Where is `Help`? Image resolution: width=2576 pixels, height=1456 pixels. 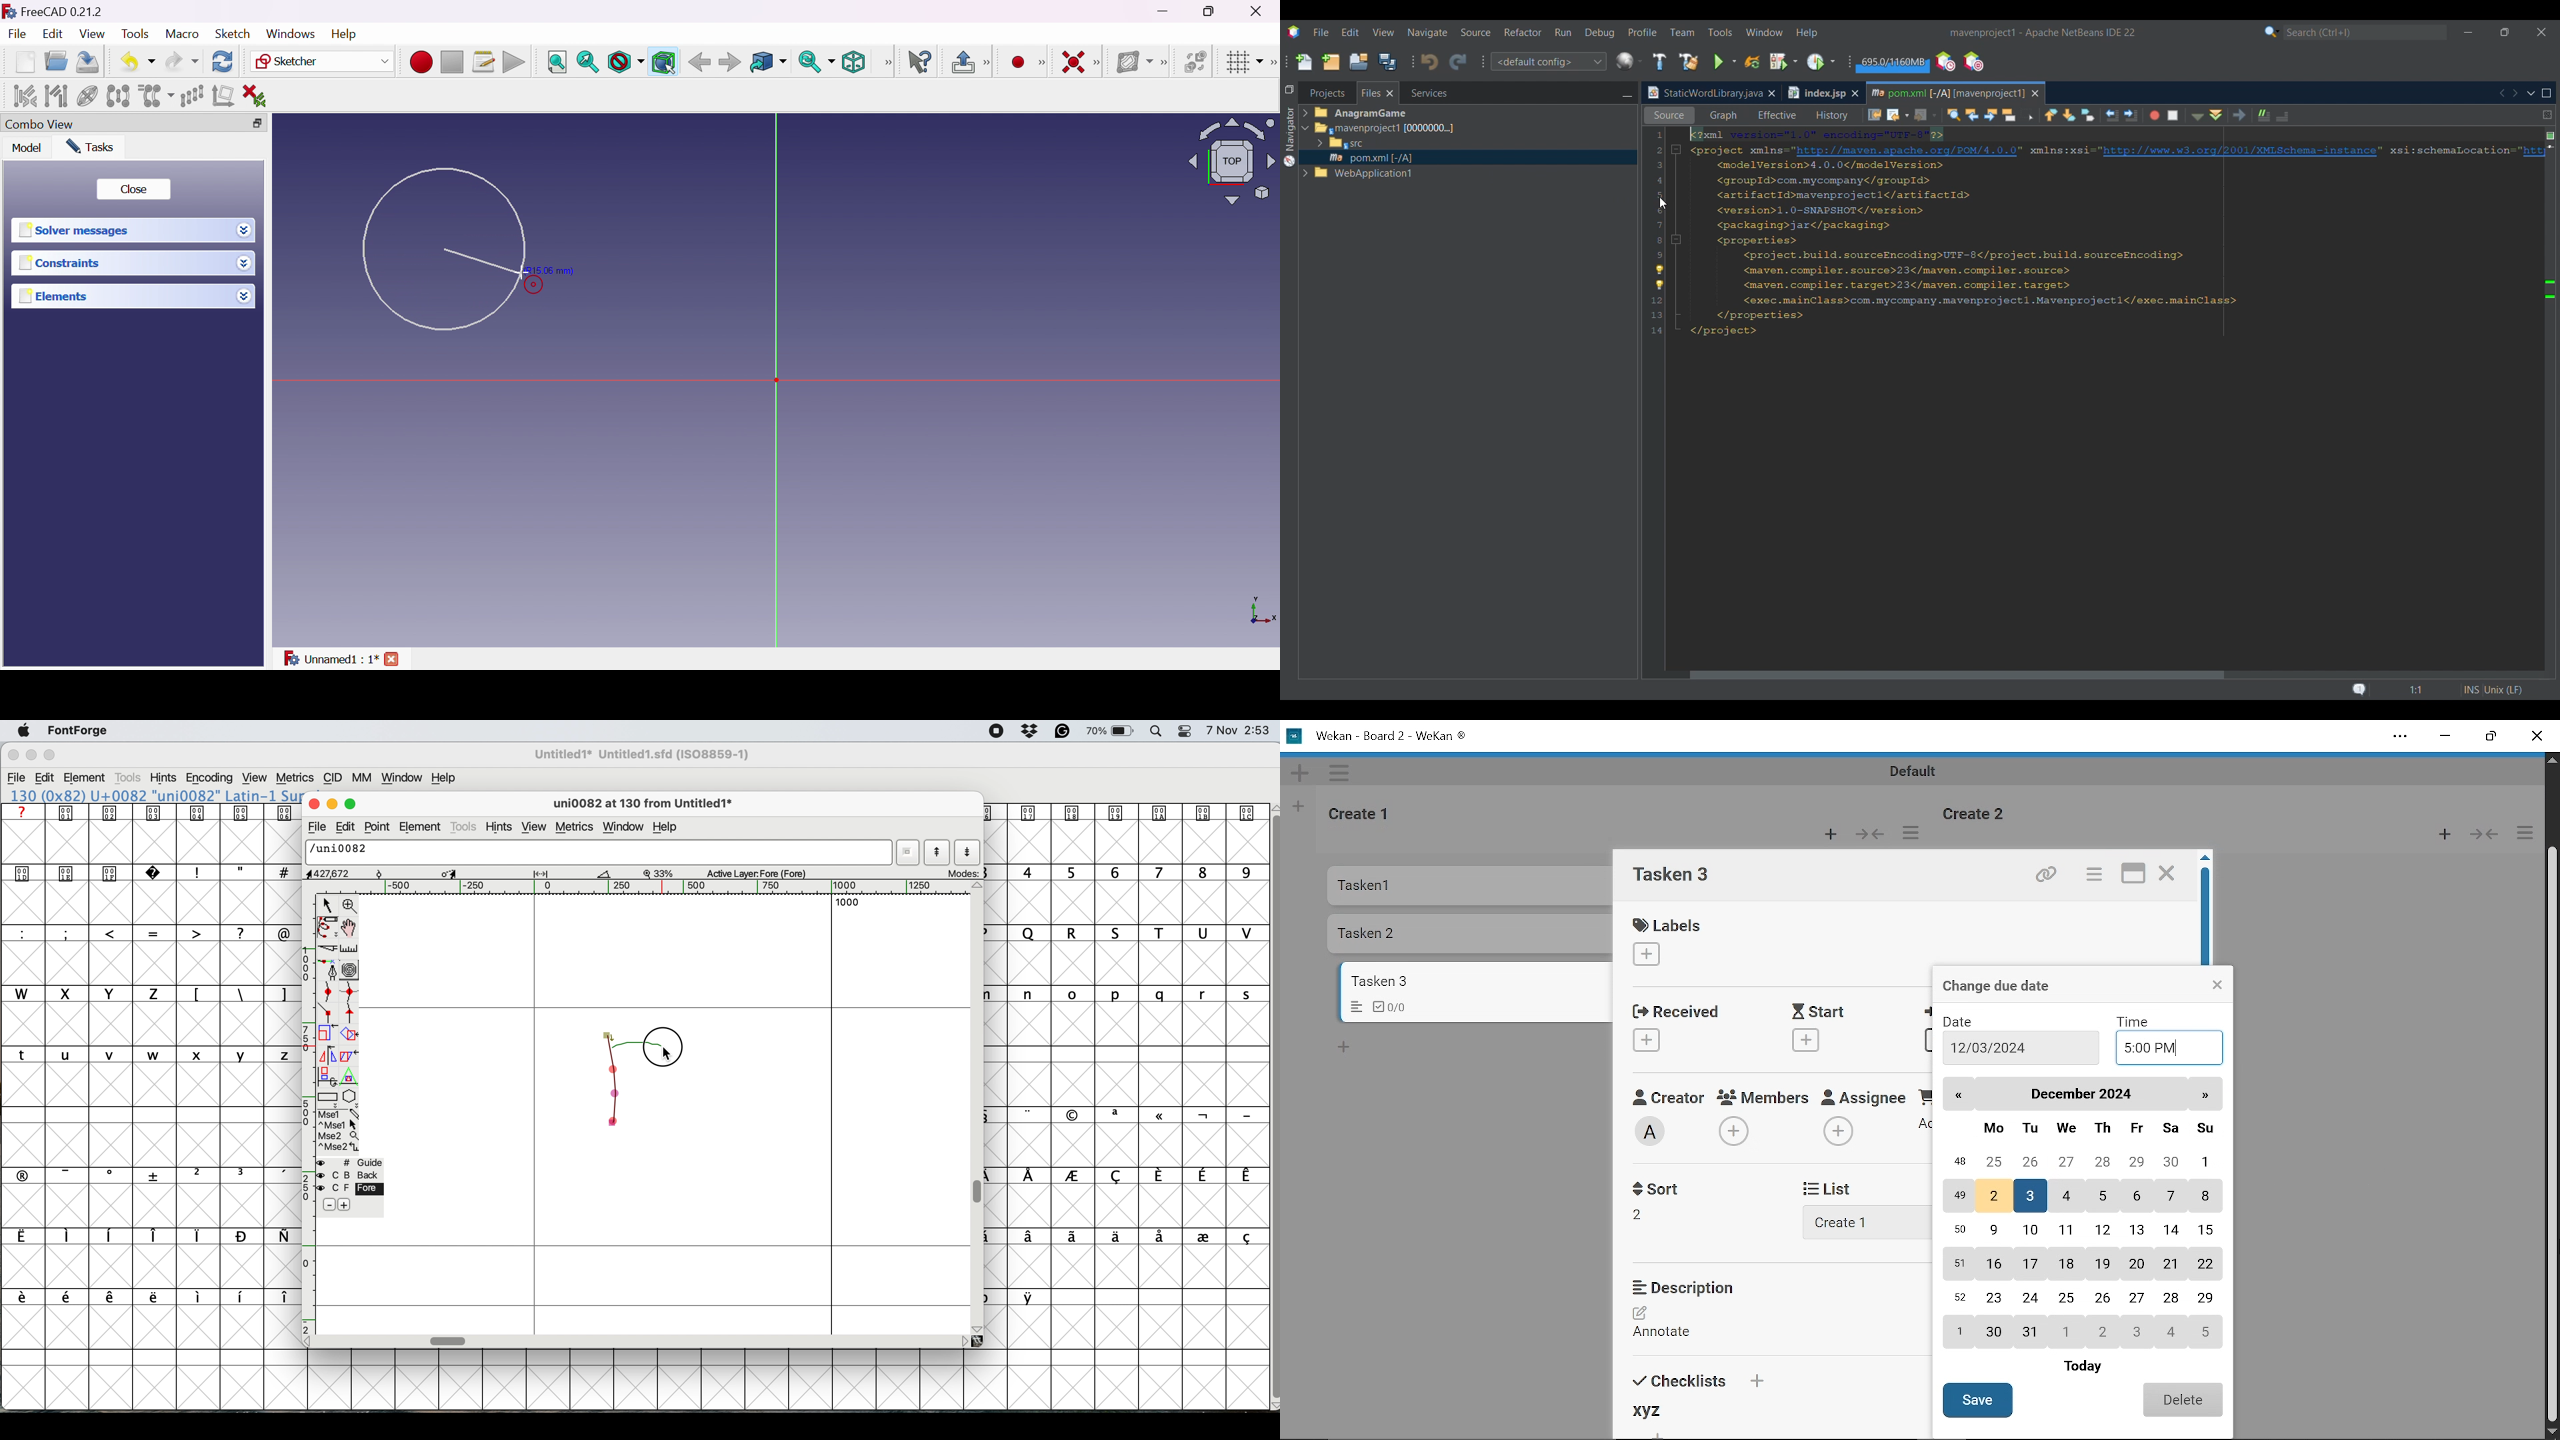 Help is located at coordinates (345, 34).